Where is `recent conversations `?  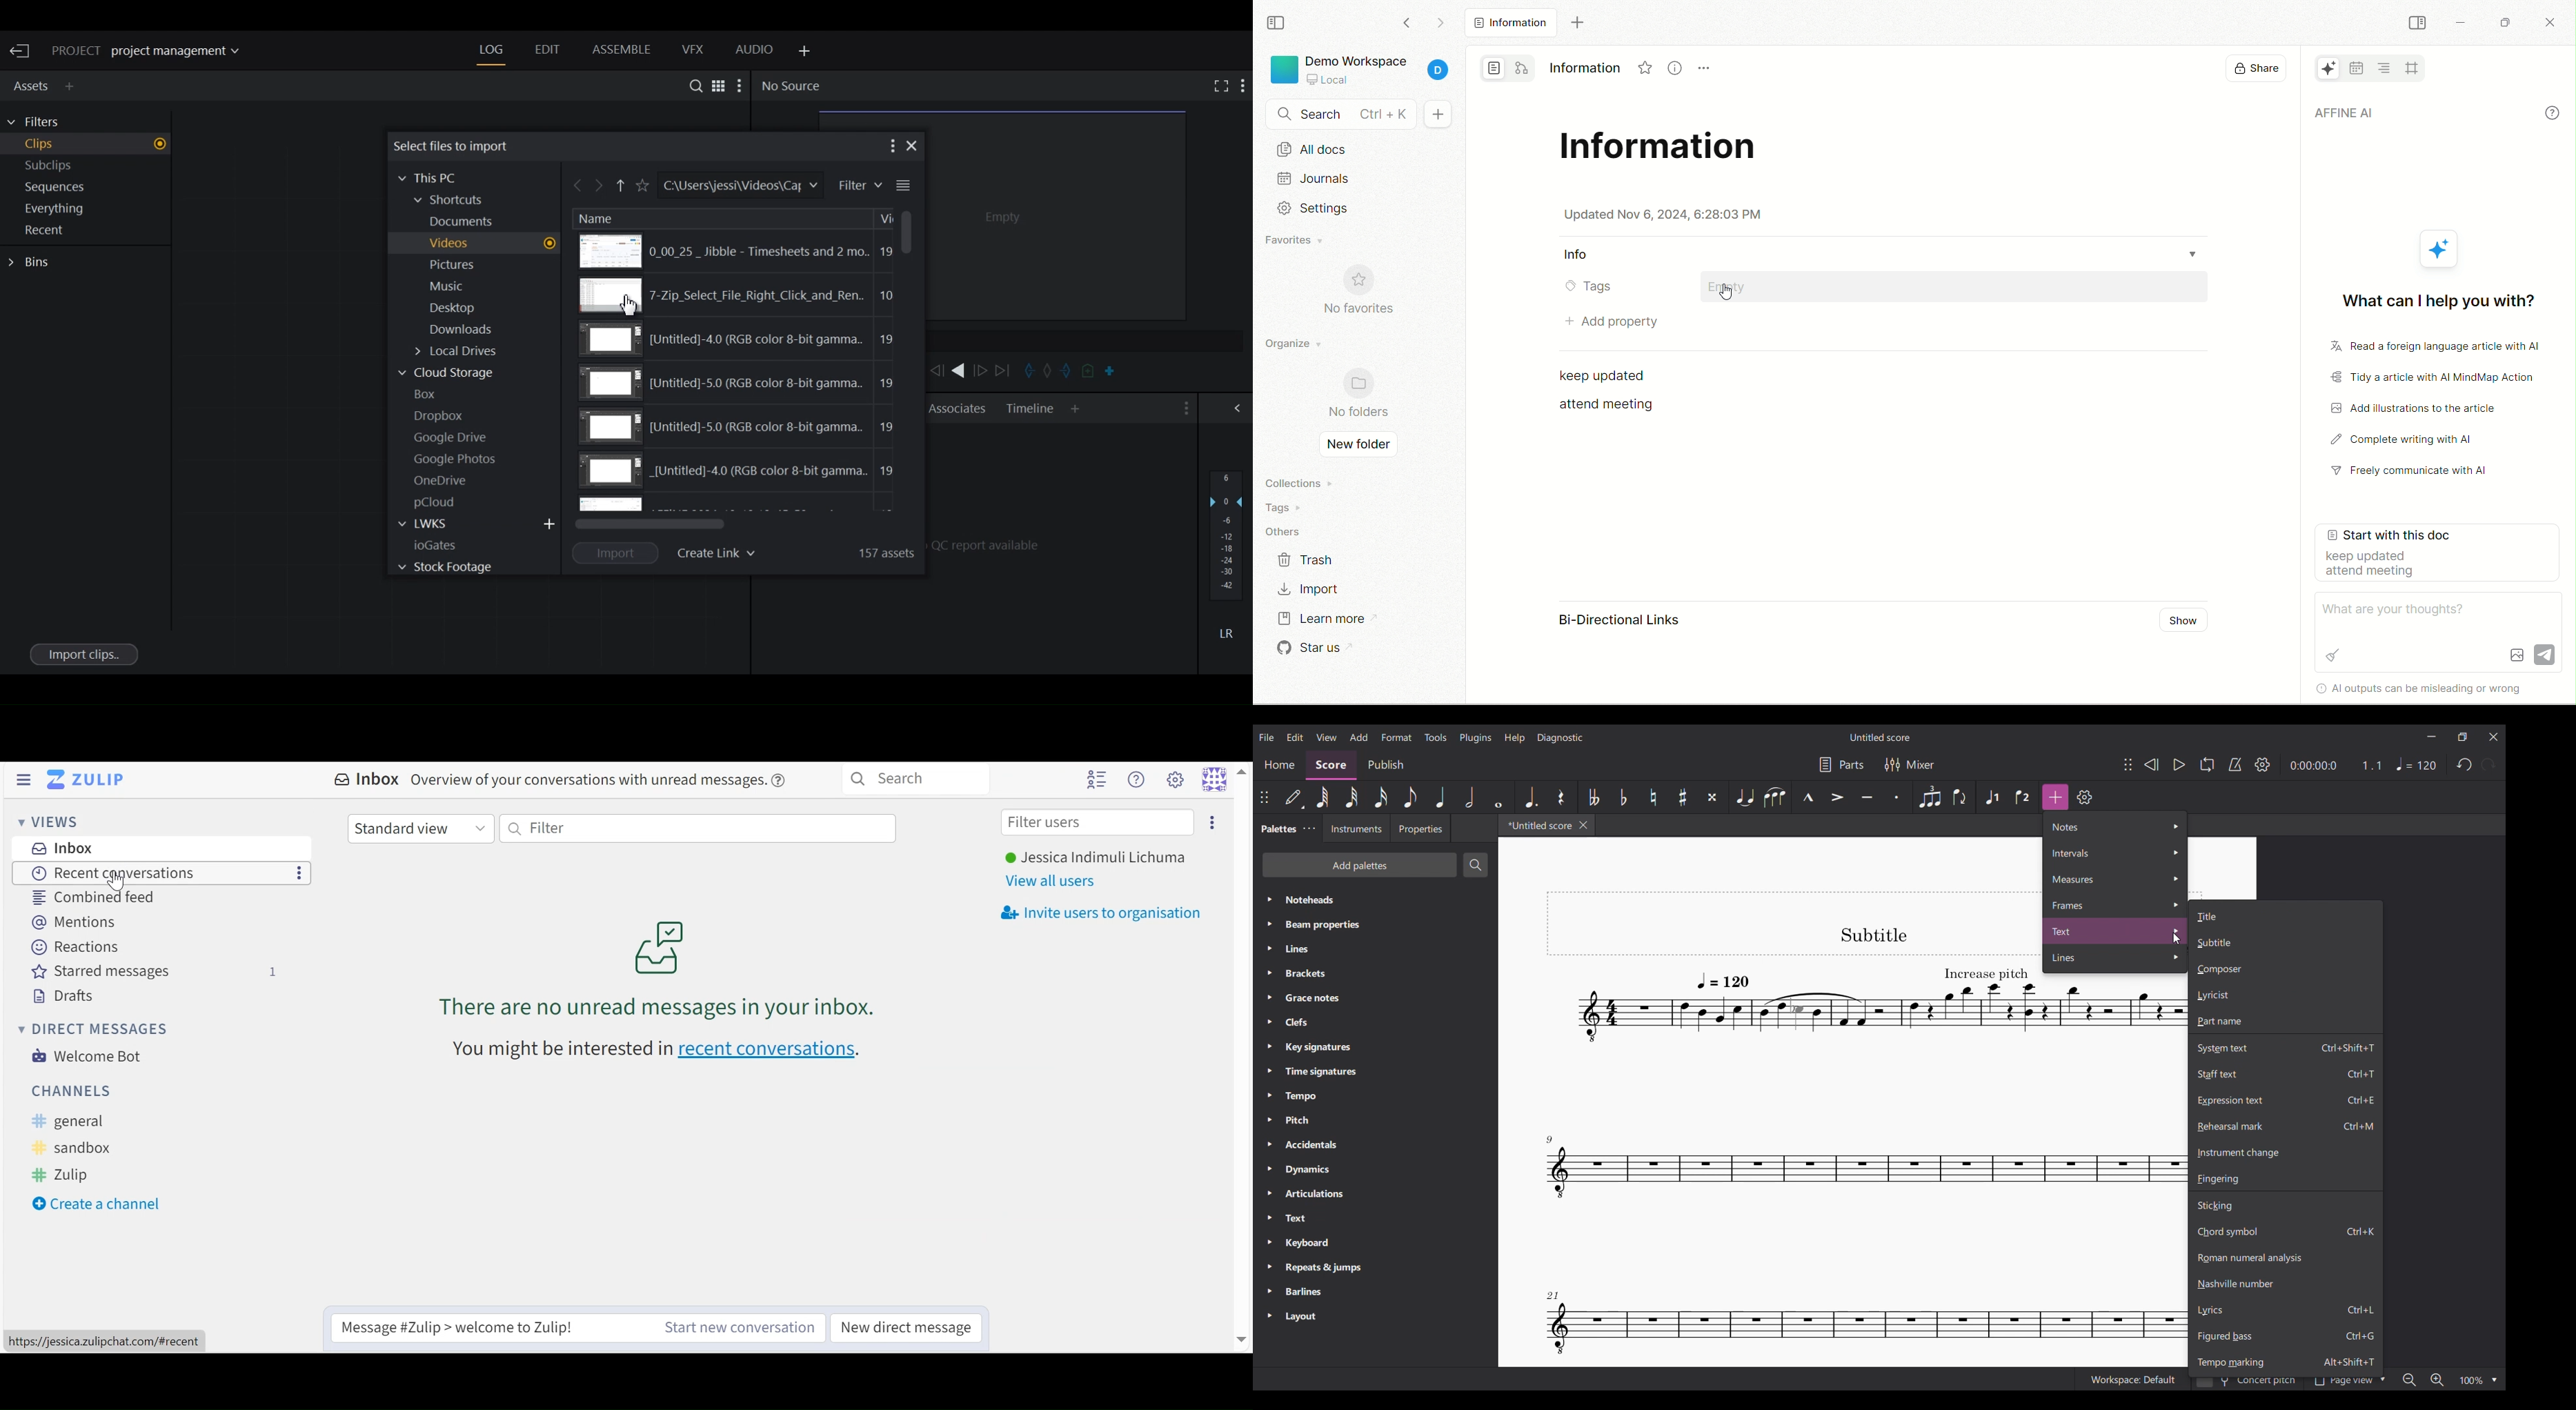
recent conversations  is located at coordinates (770, 1052).